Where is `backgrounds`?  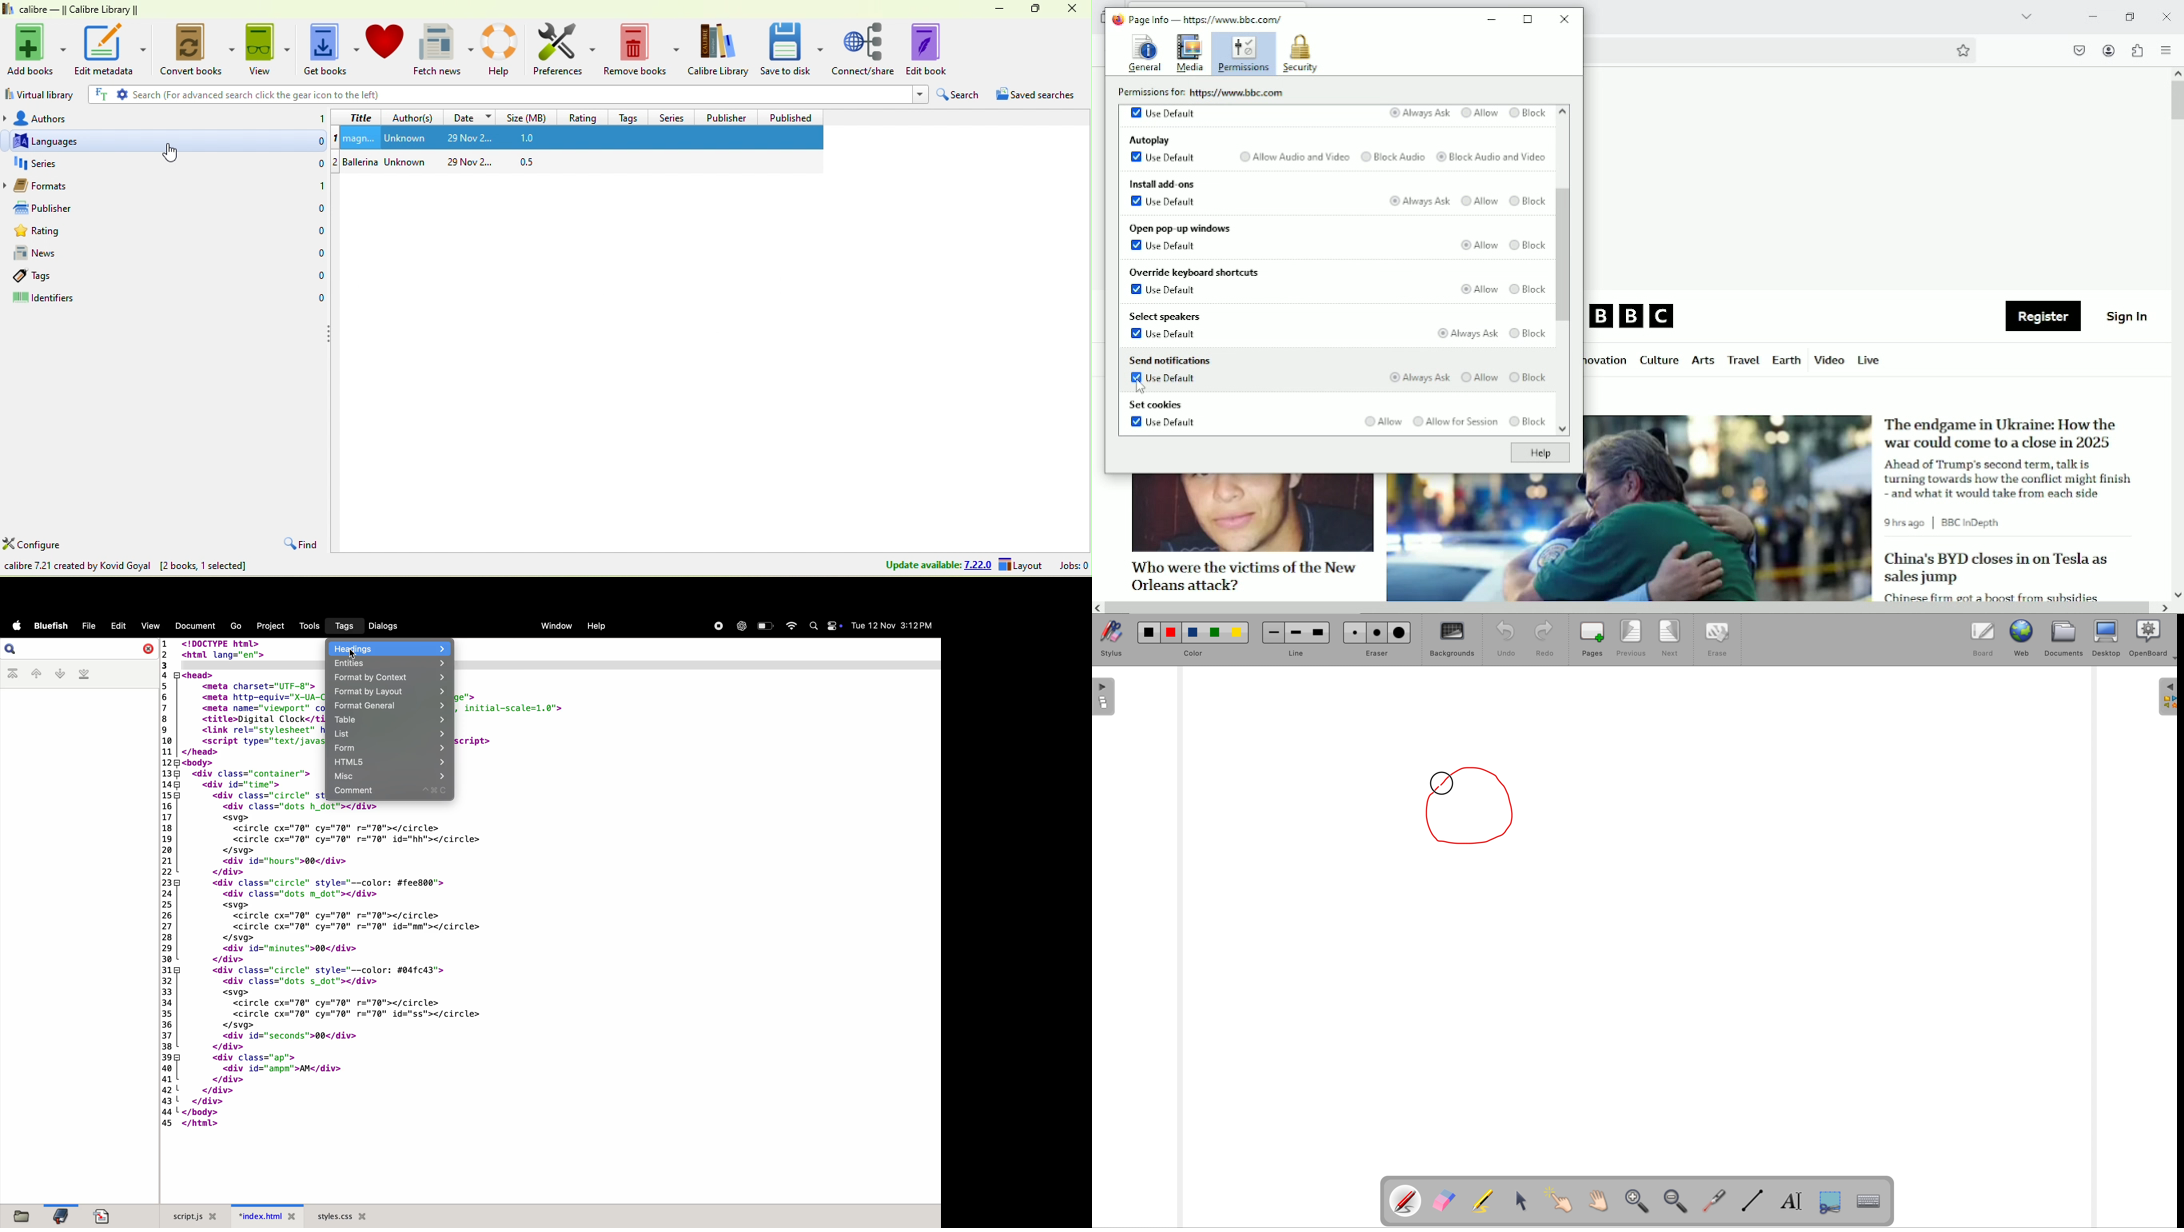 backgrounds is located at coordinates (1452, 642).